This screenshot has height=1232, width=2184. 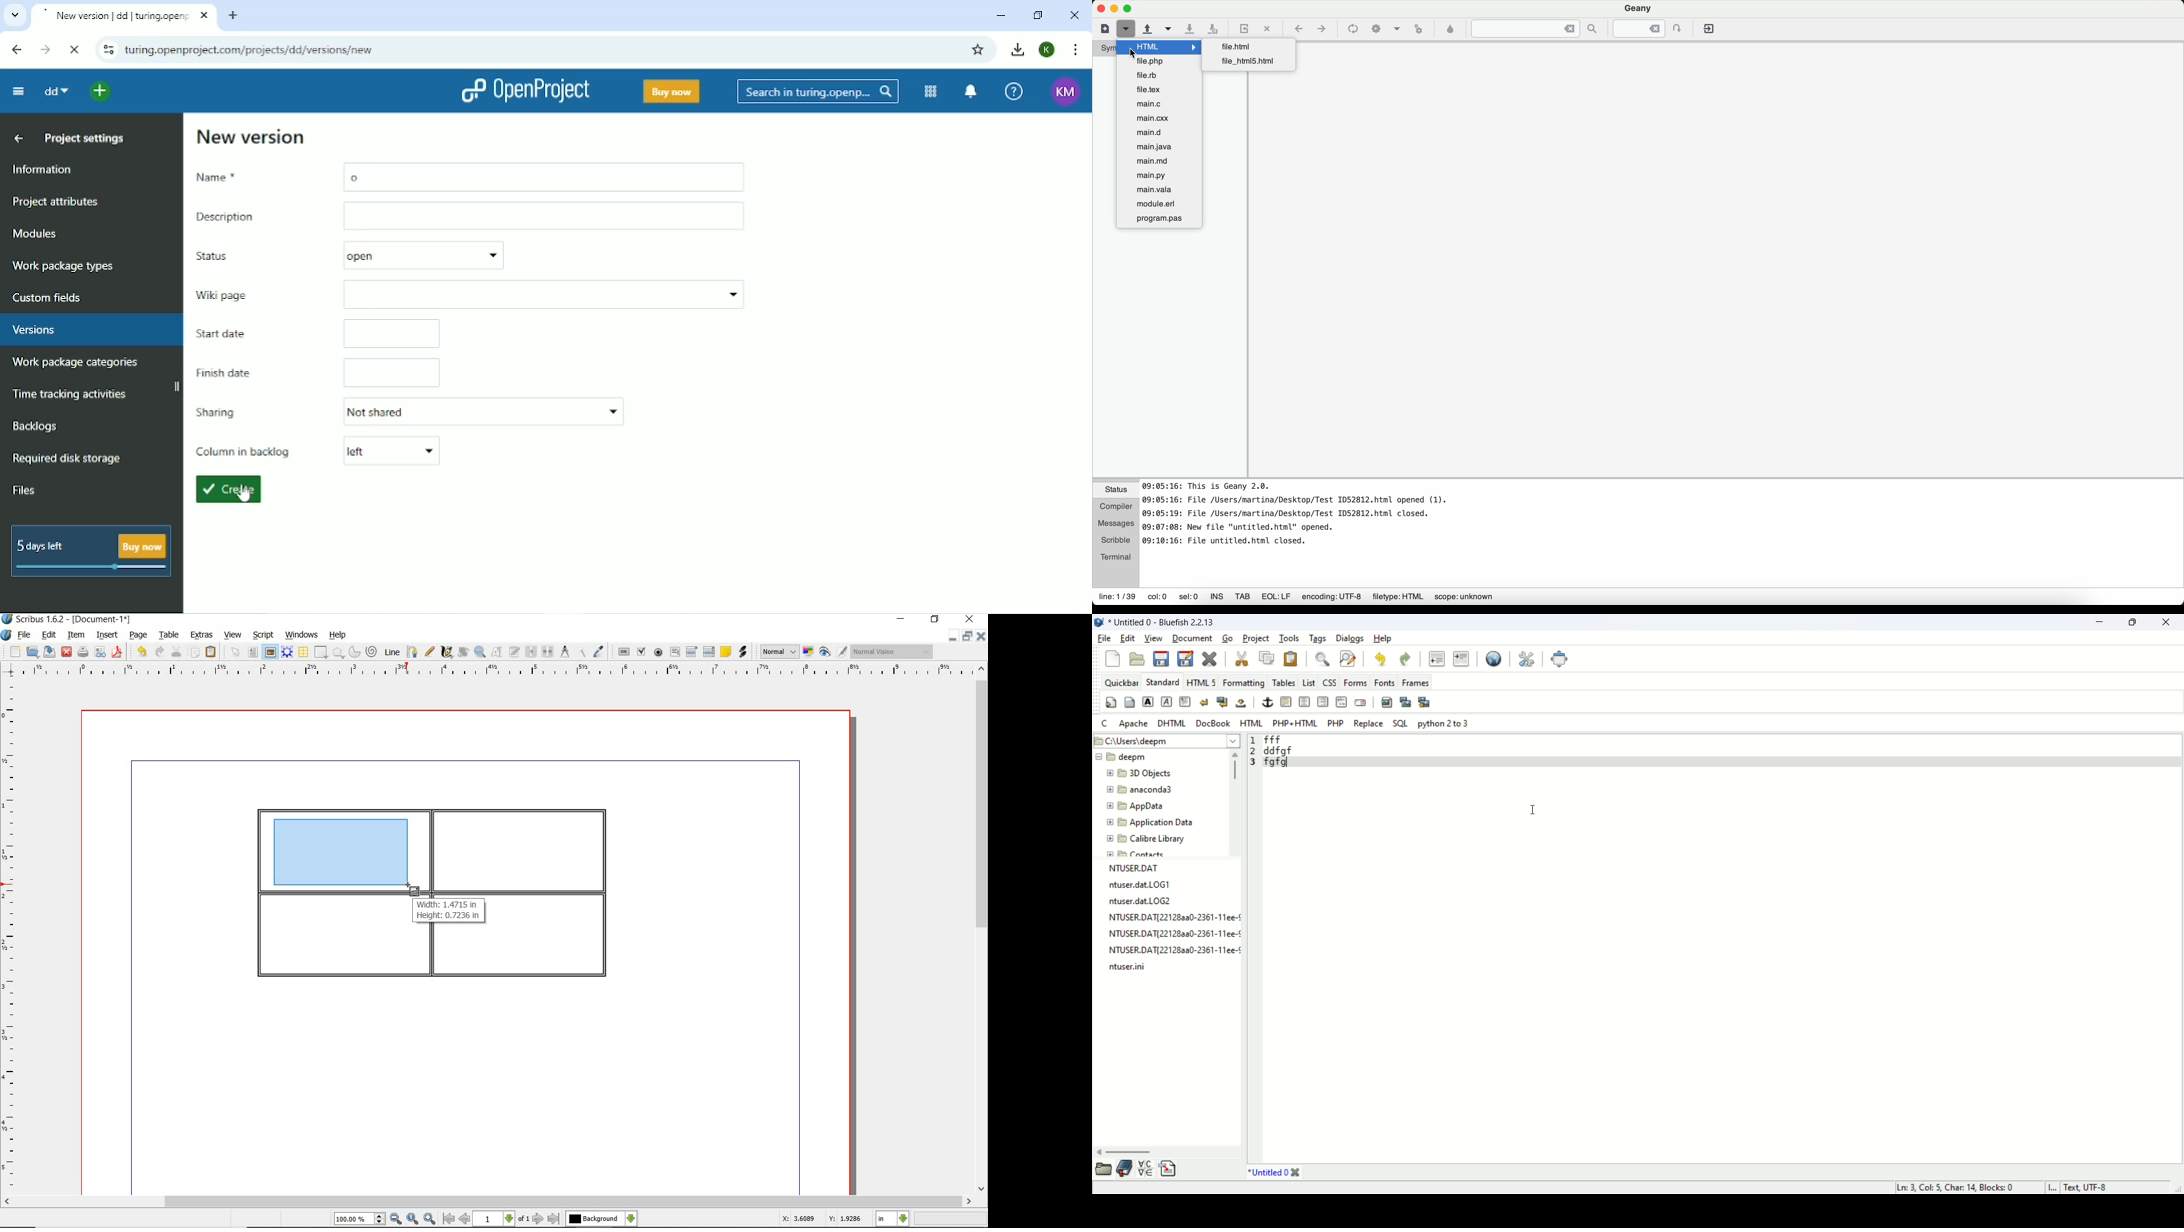 What do you see at coordinates (15, 653) in the screenshot?
I see `new` at bounding box center [15, 653].